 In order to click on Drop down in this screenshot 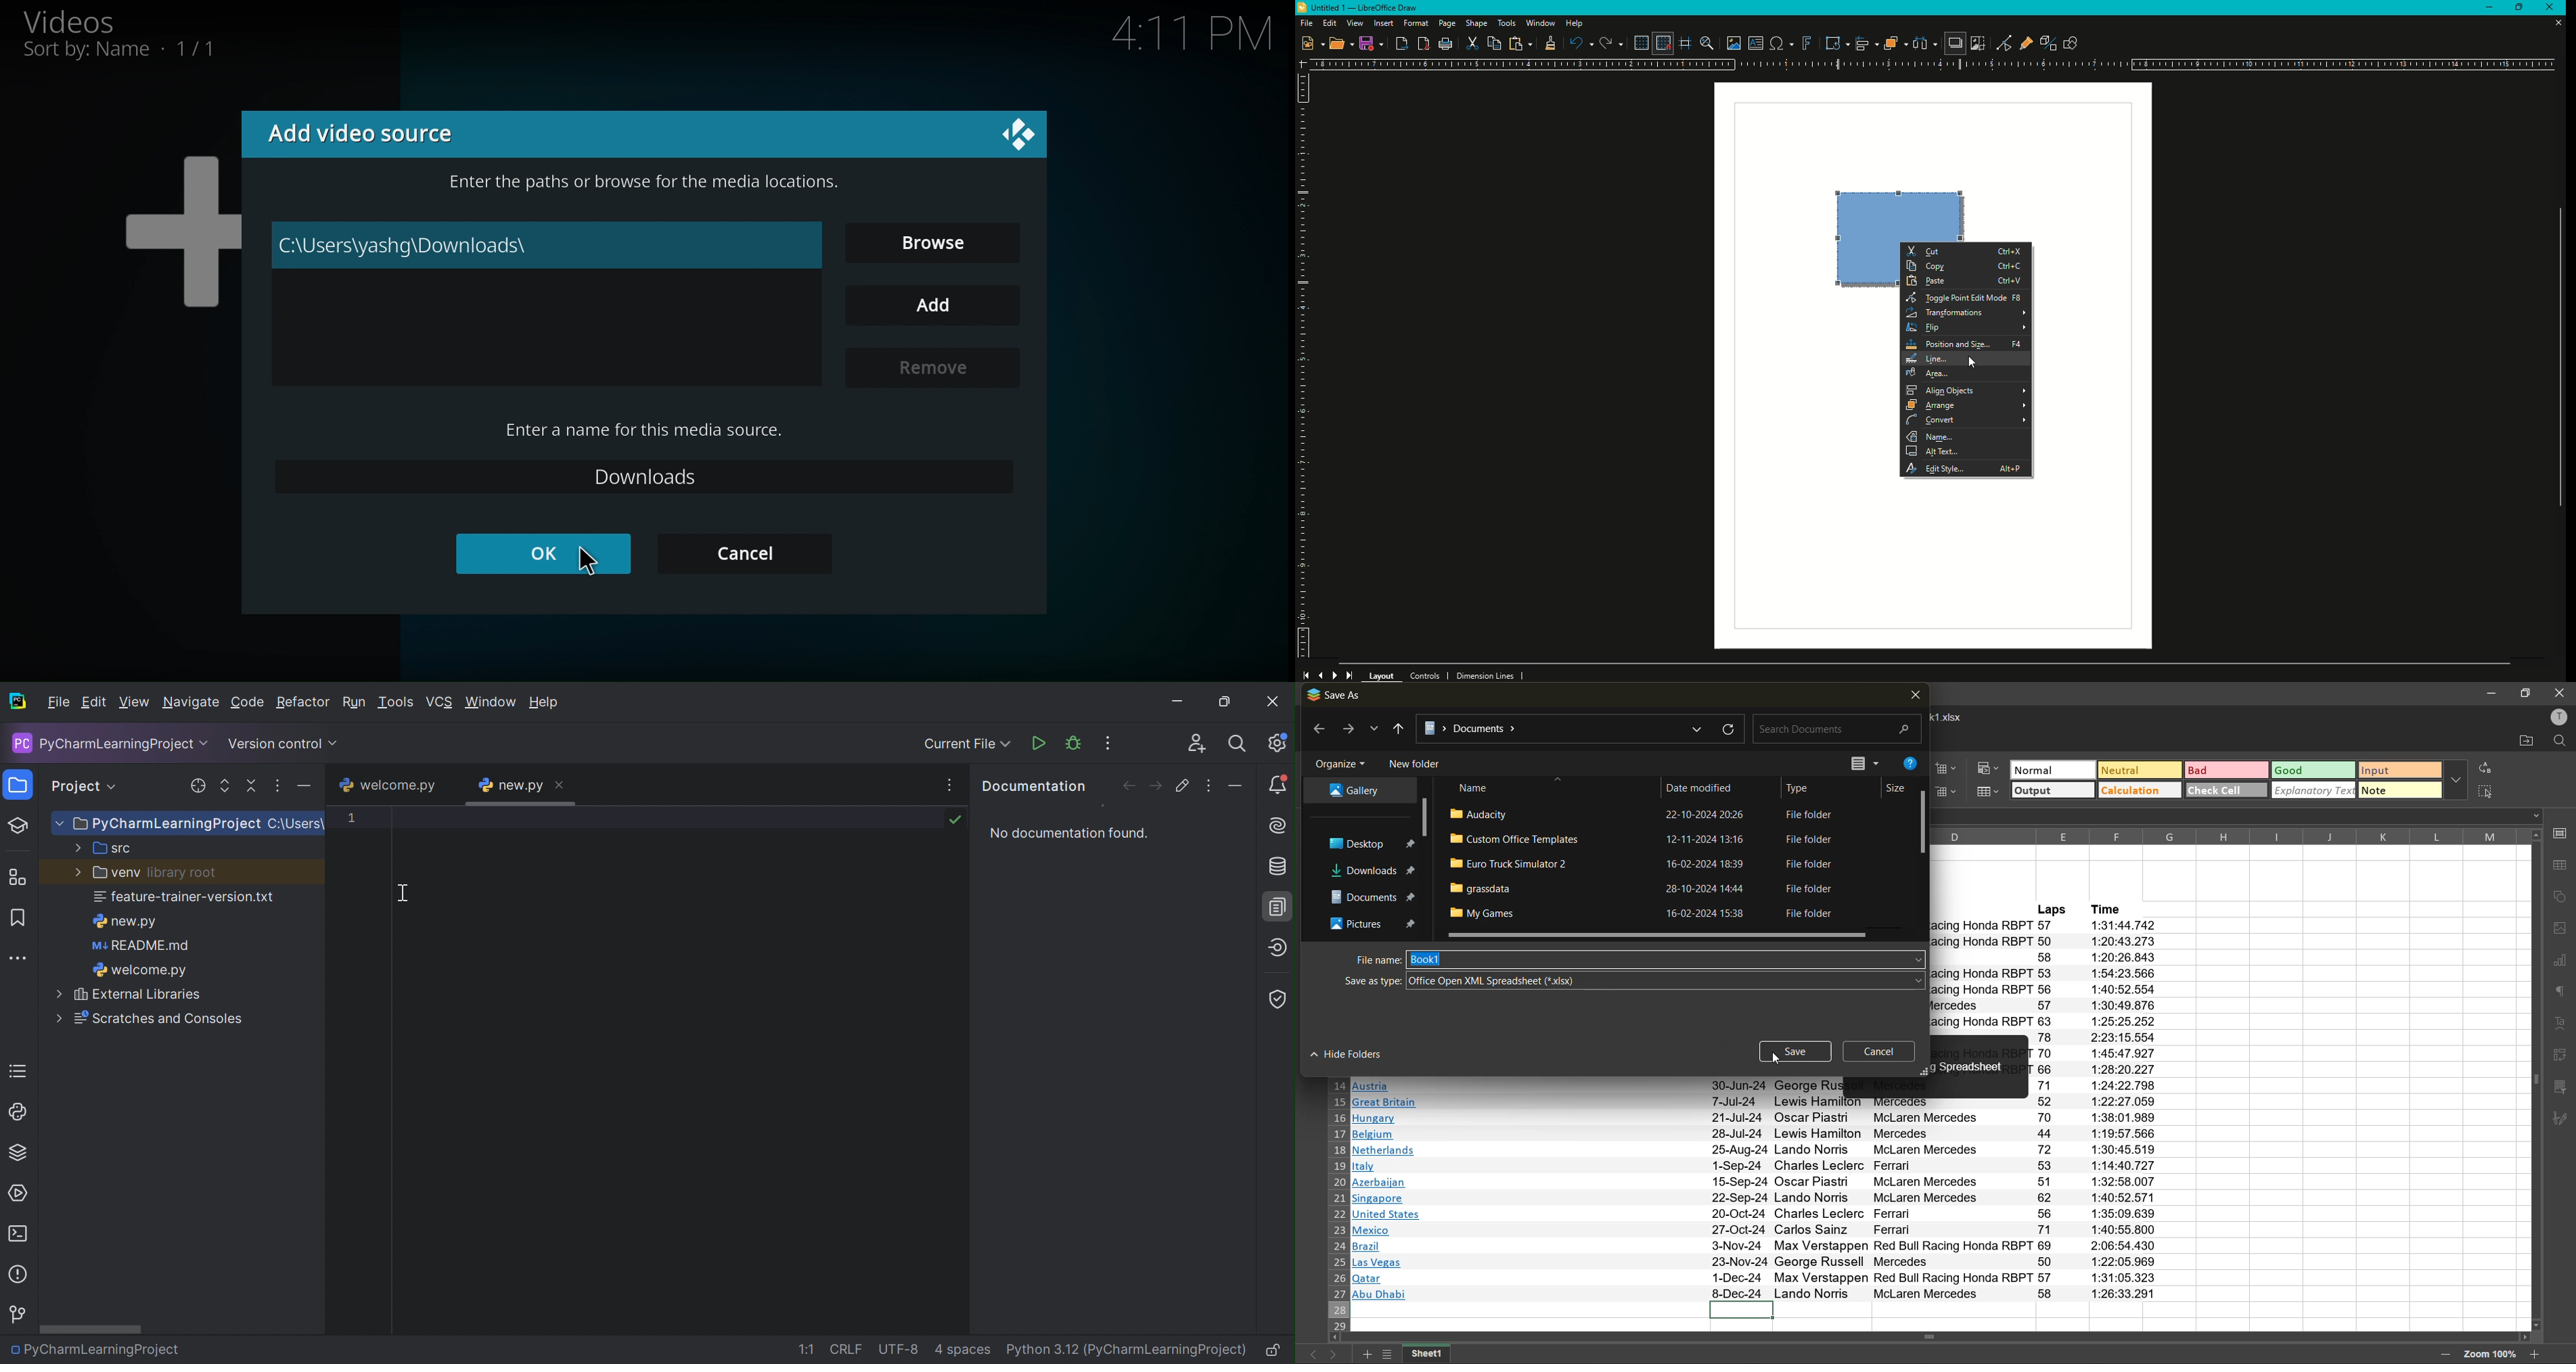, I will do `click(335, 744)`.